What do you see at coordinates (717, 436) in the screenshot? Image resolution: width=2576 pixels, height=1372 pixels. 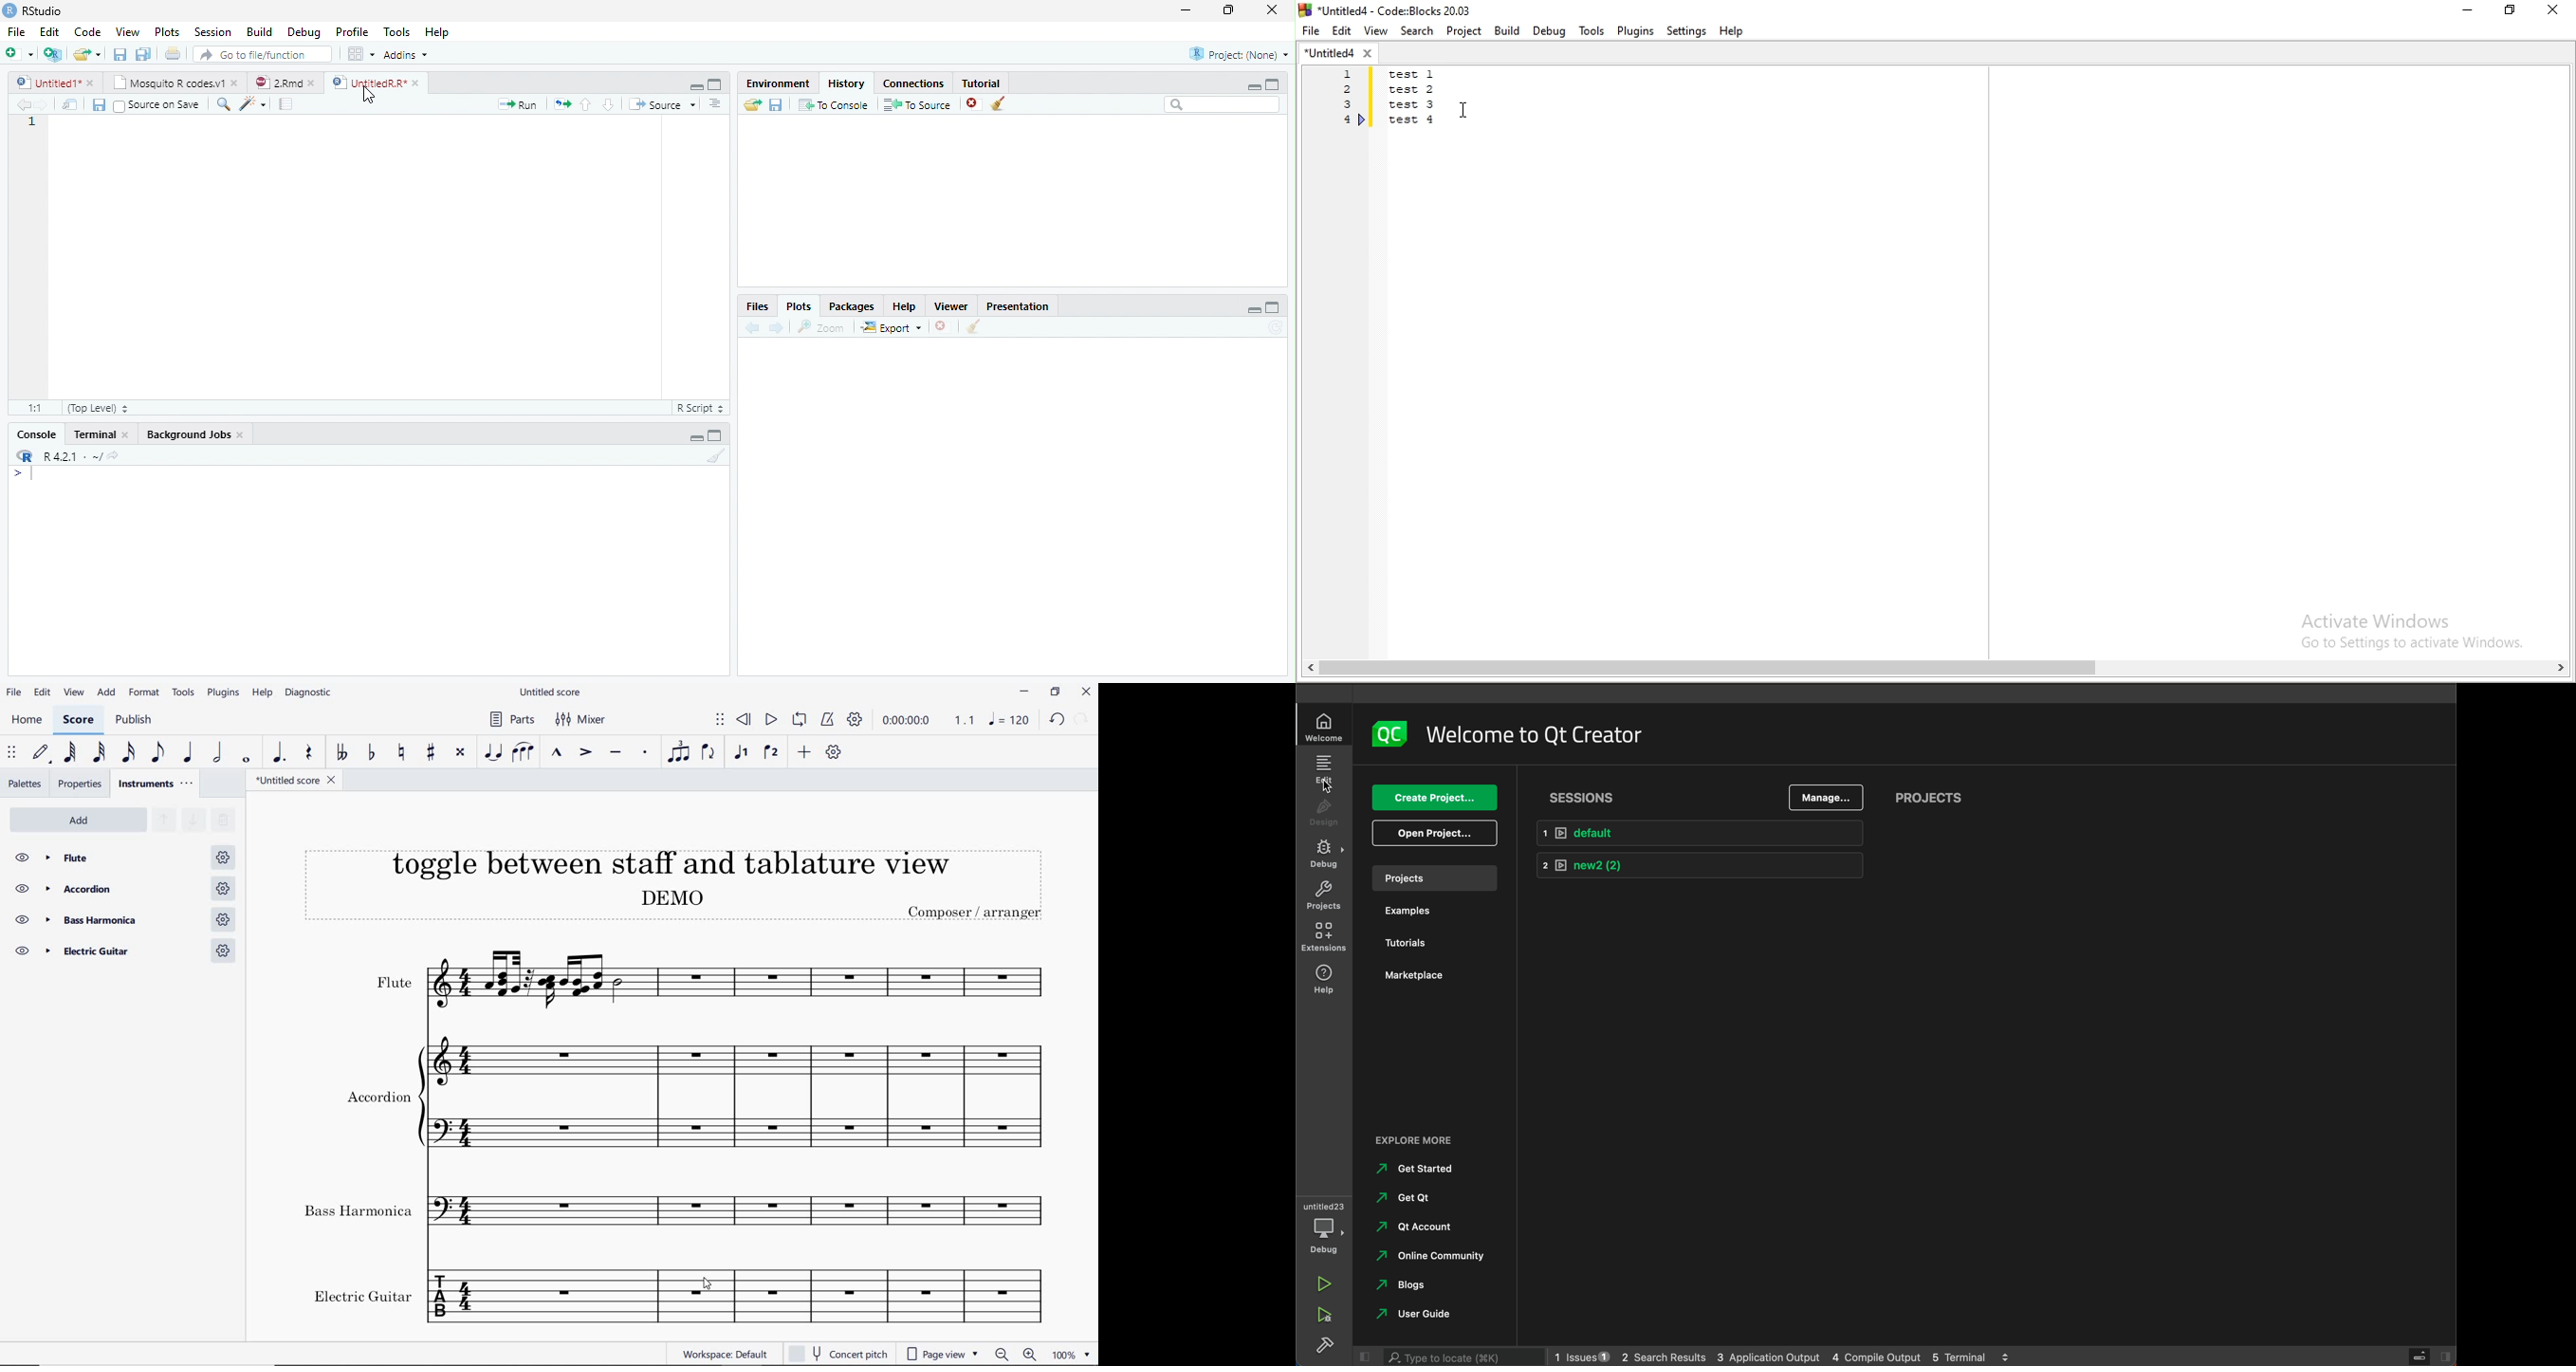 I see `Maximize` at bounding box center [717, 436].